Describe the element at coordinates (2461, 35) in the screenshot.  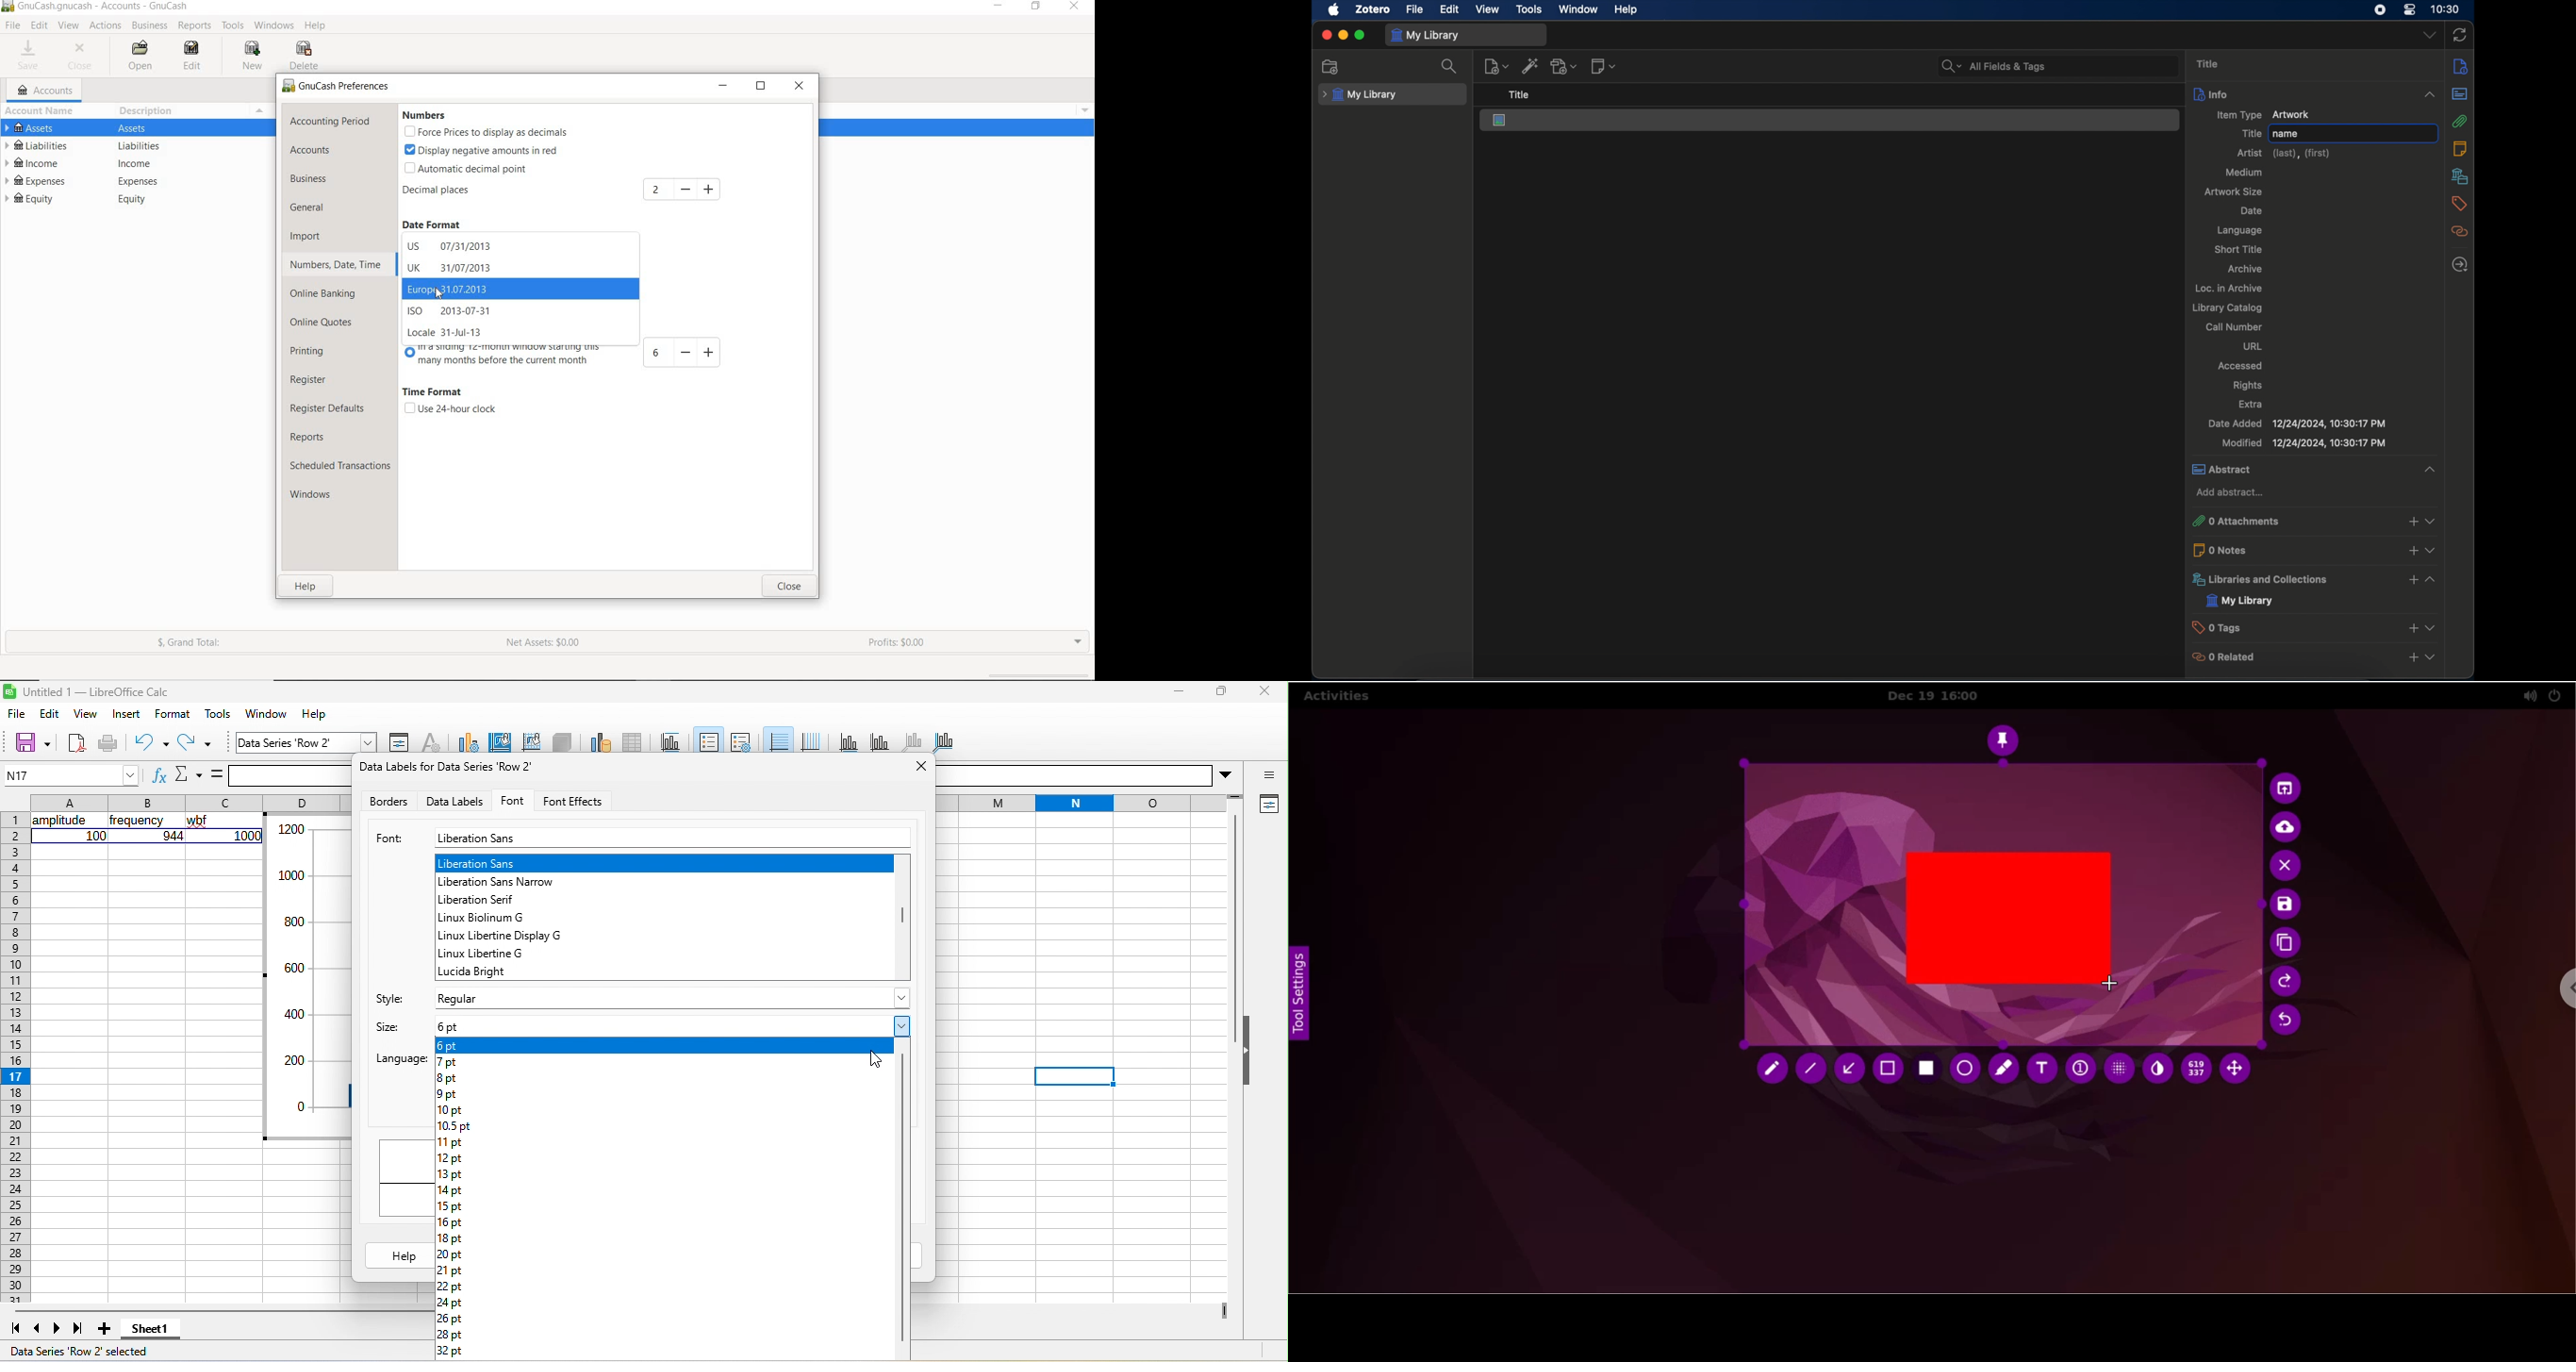
I see `sync` at that location.